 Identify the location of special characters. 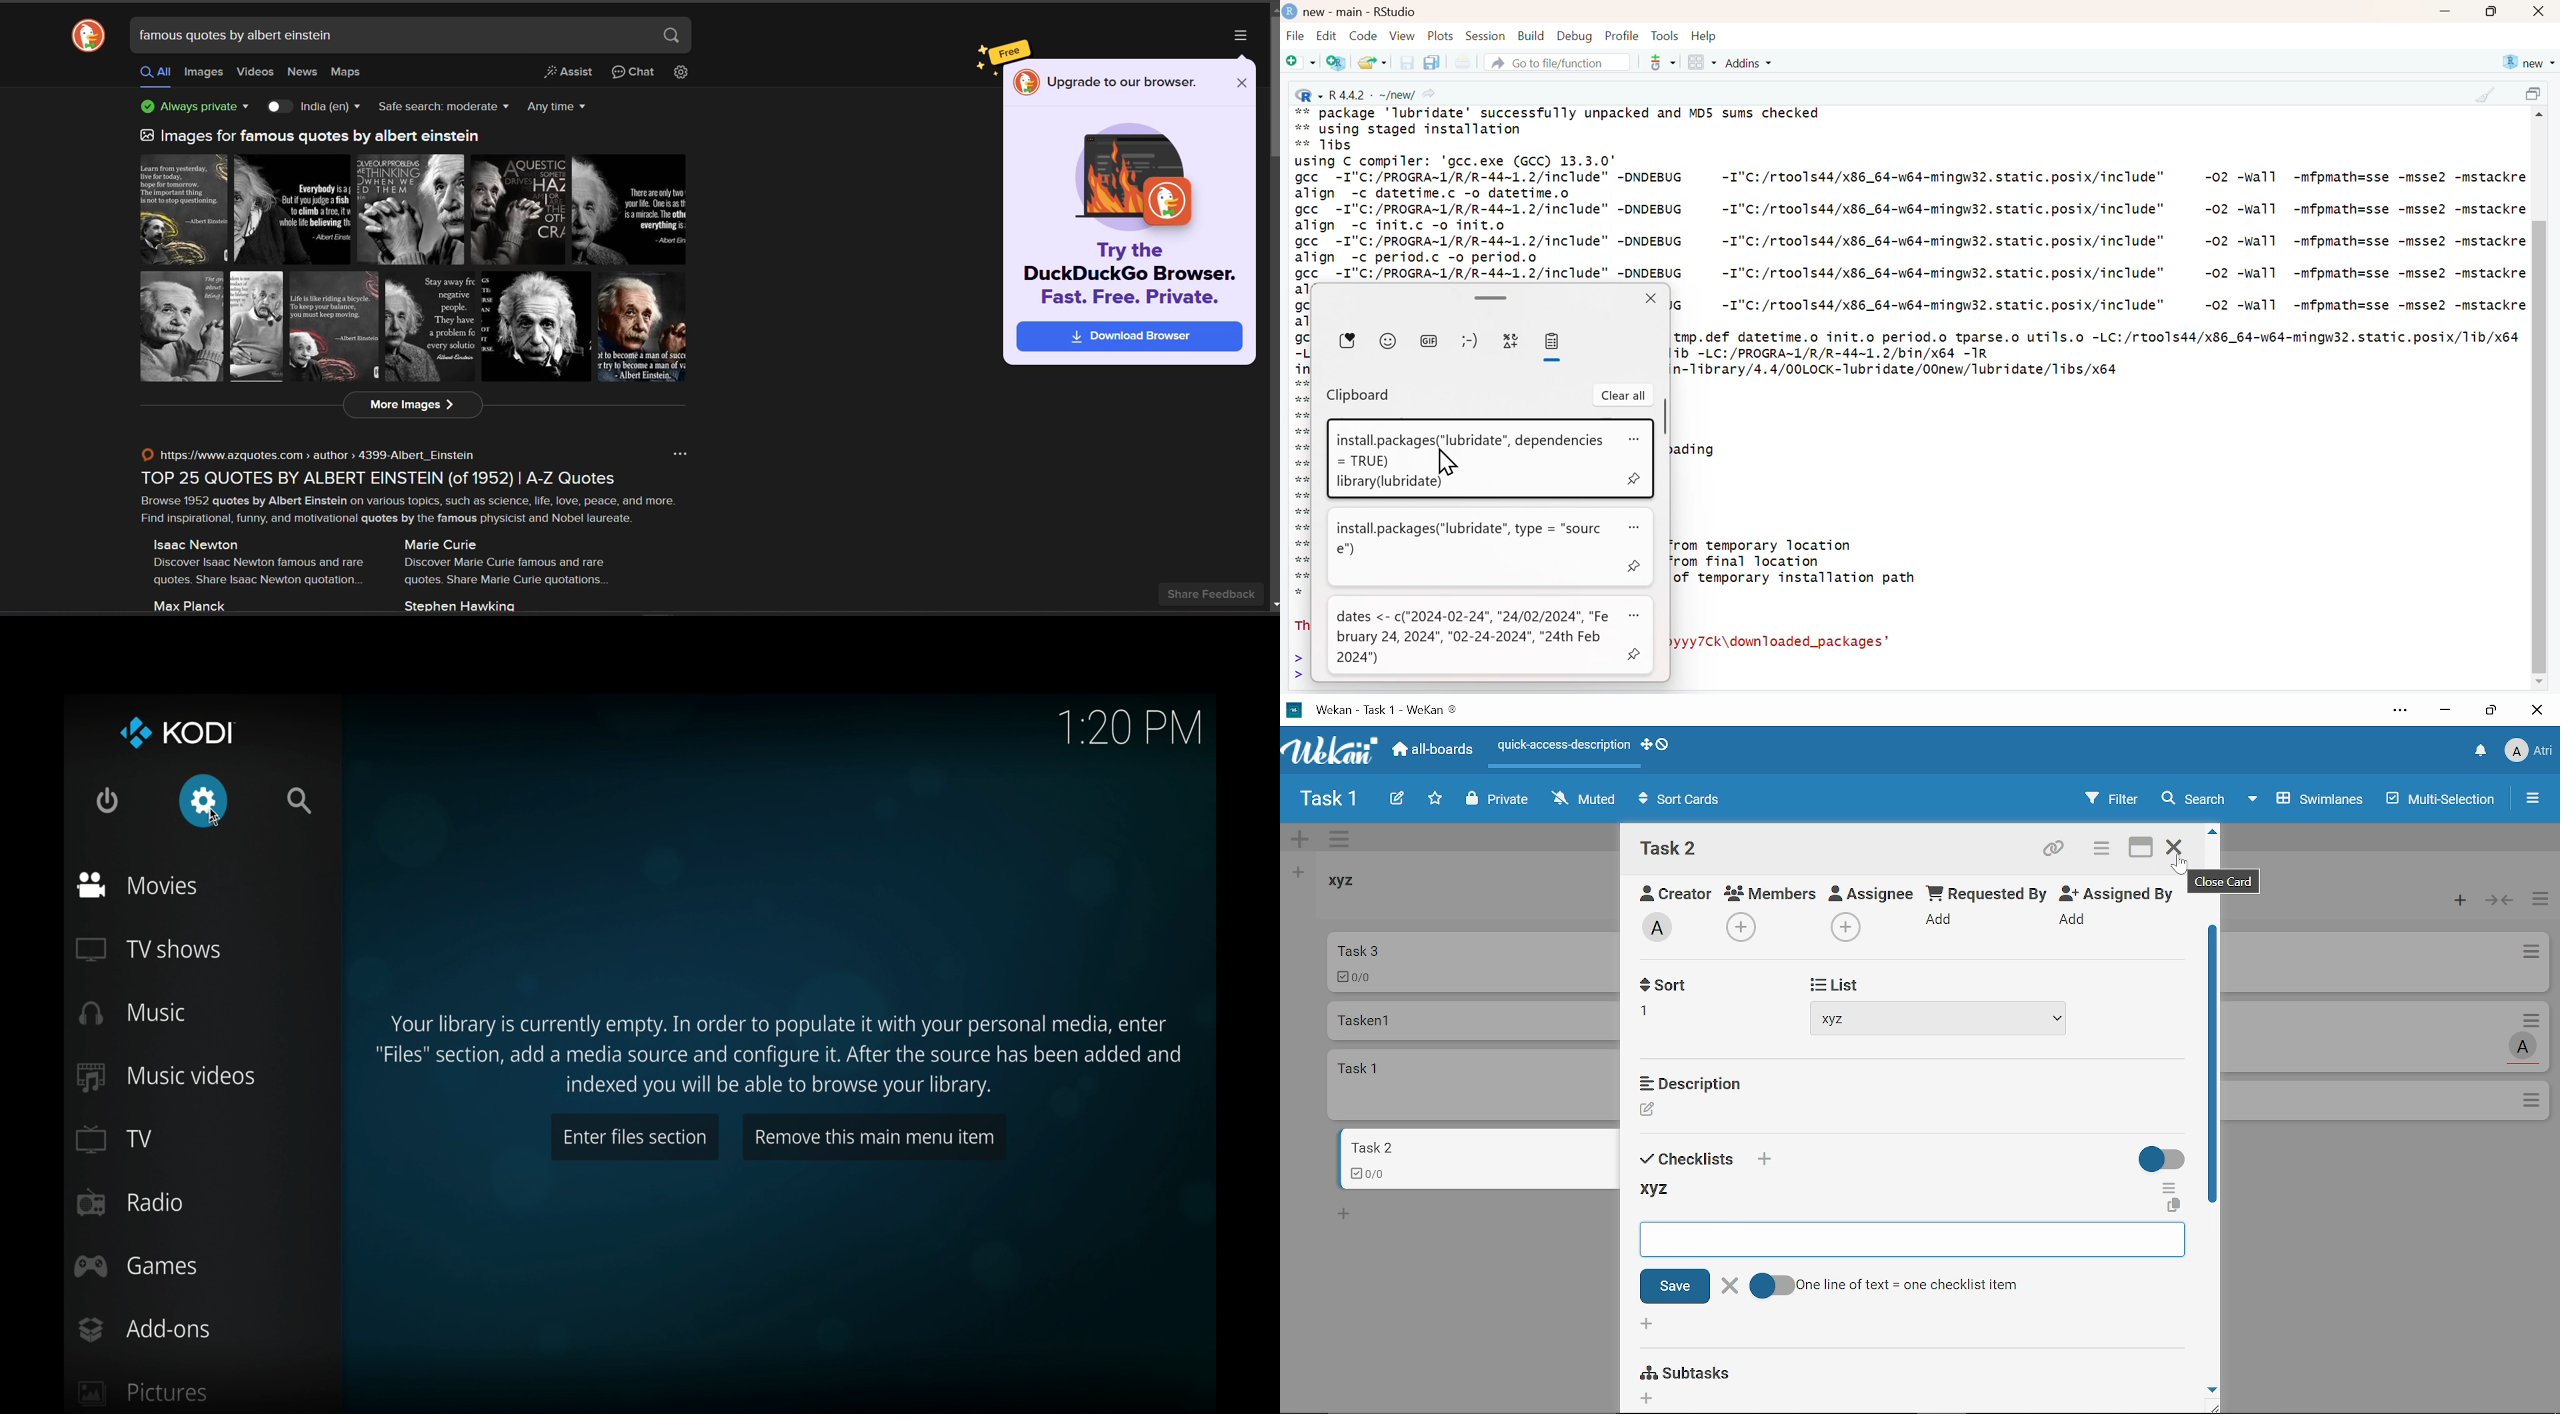
(1511, 342).